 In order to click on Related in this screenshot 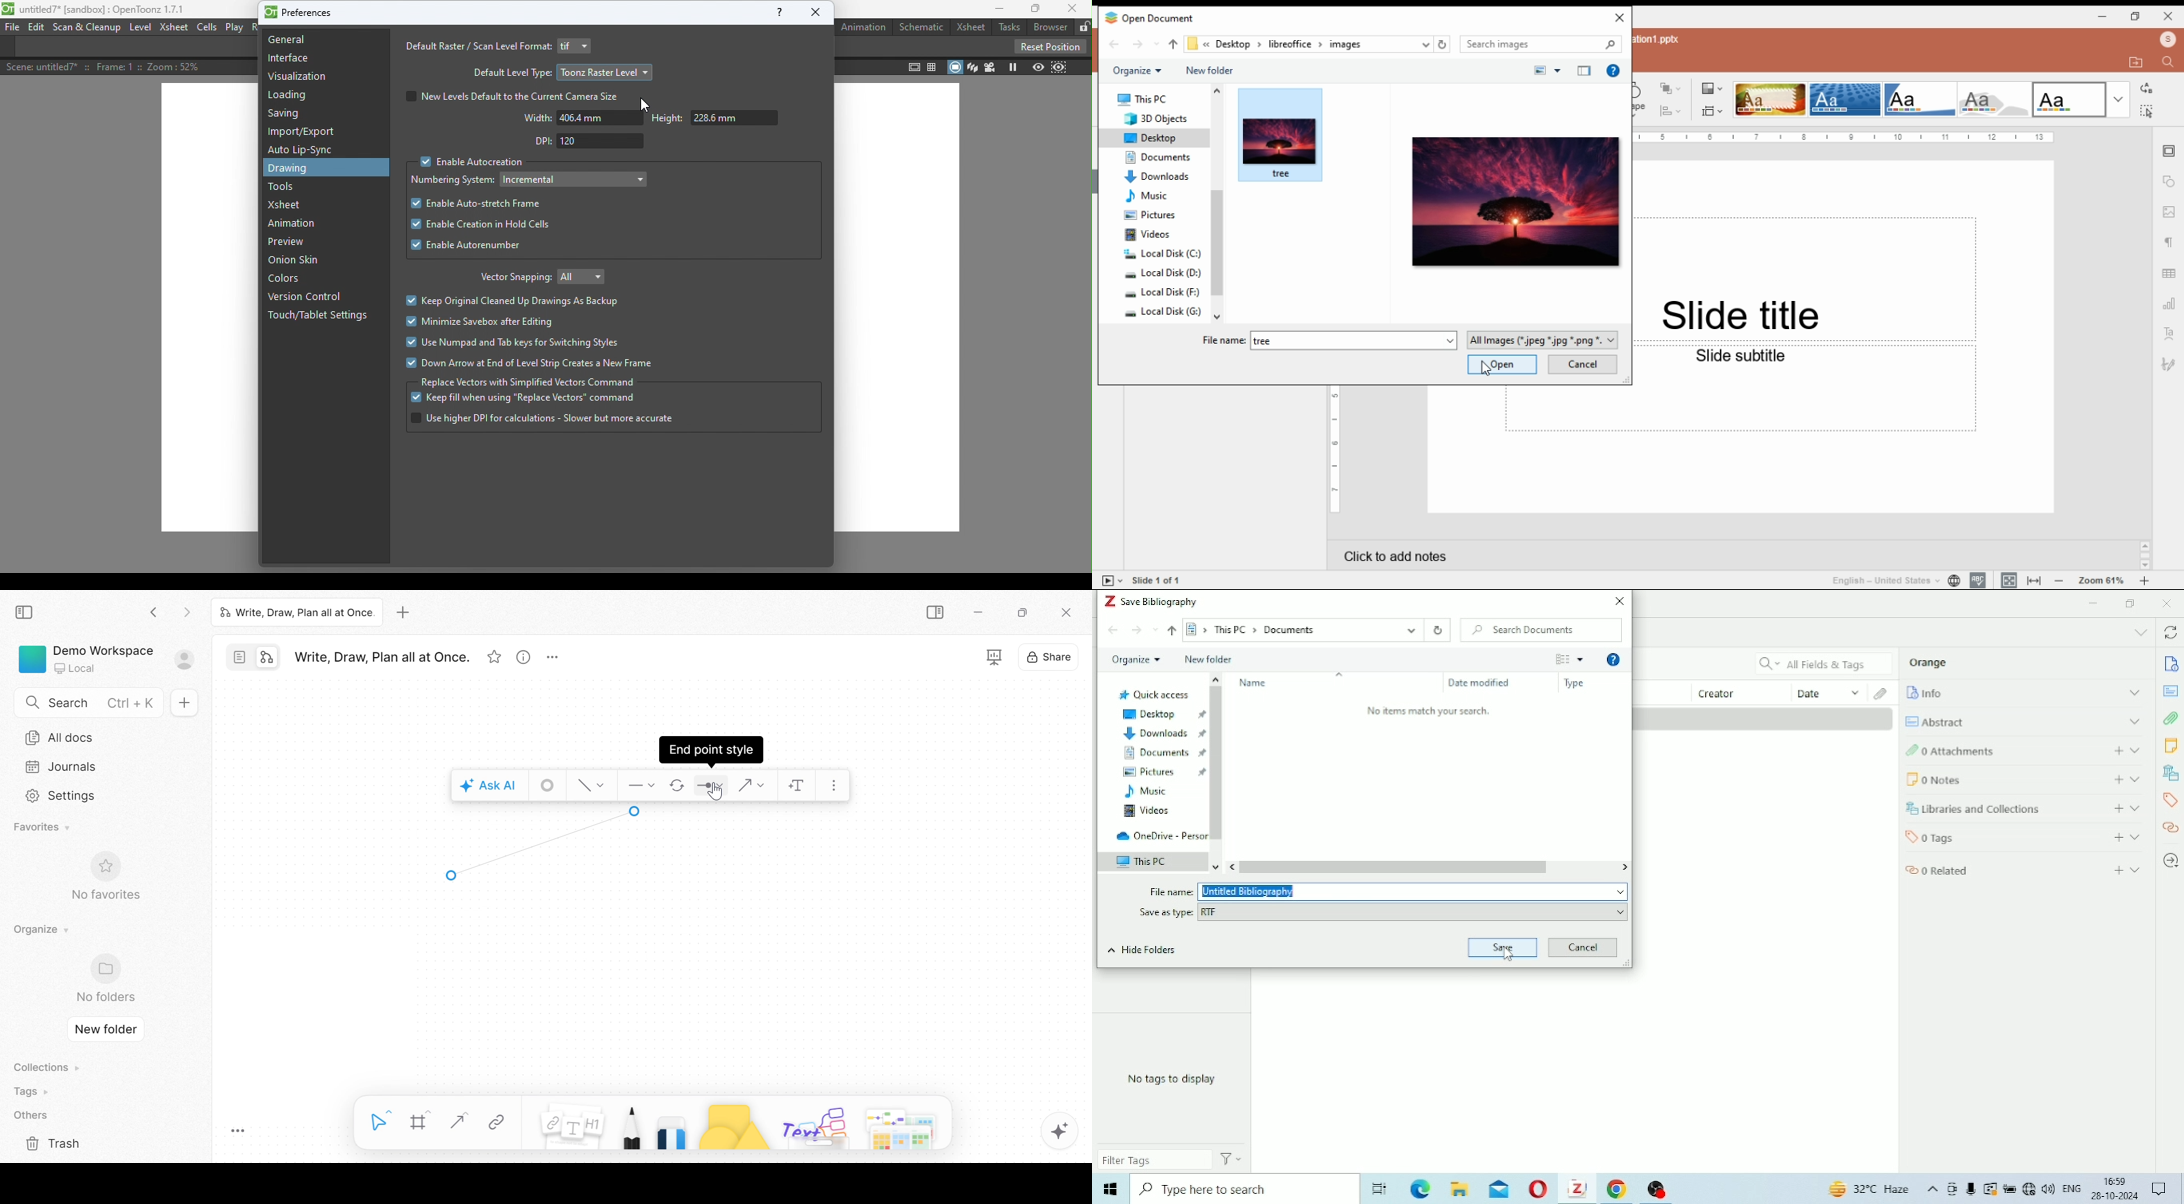, I will do `click(2170, 827)`.